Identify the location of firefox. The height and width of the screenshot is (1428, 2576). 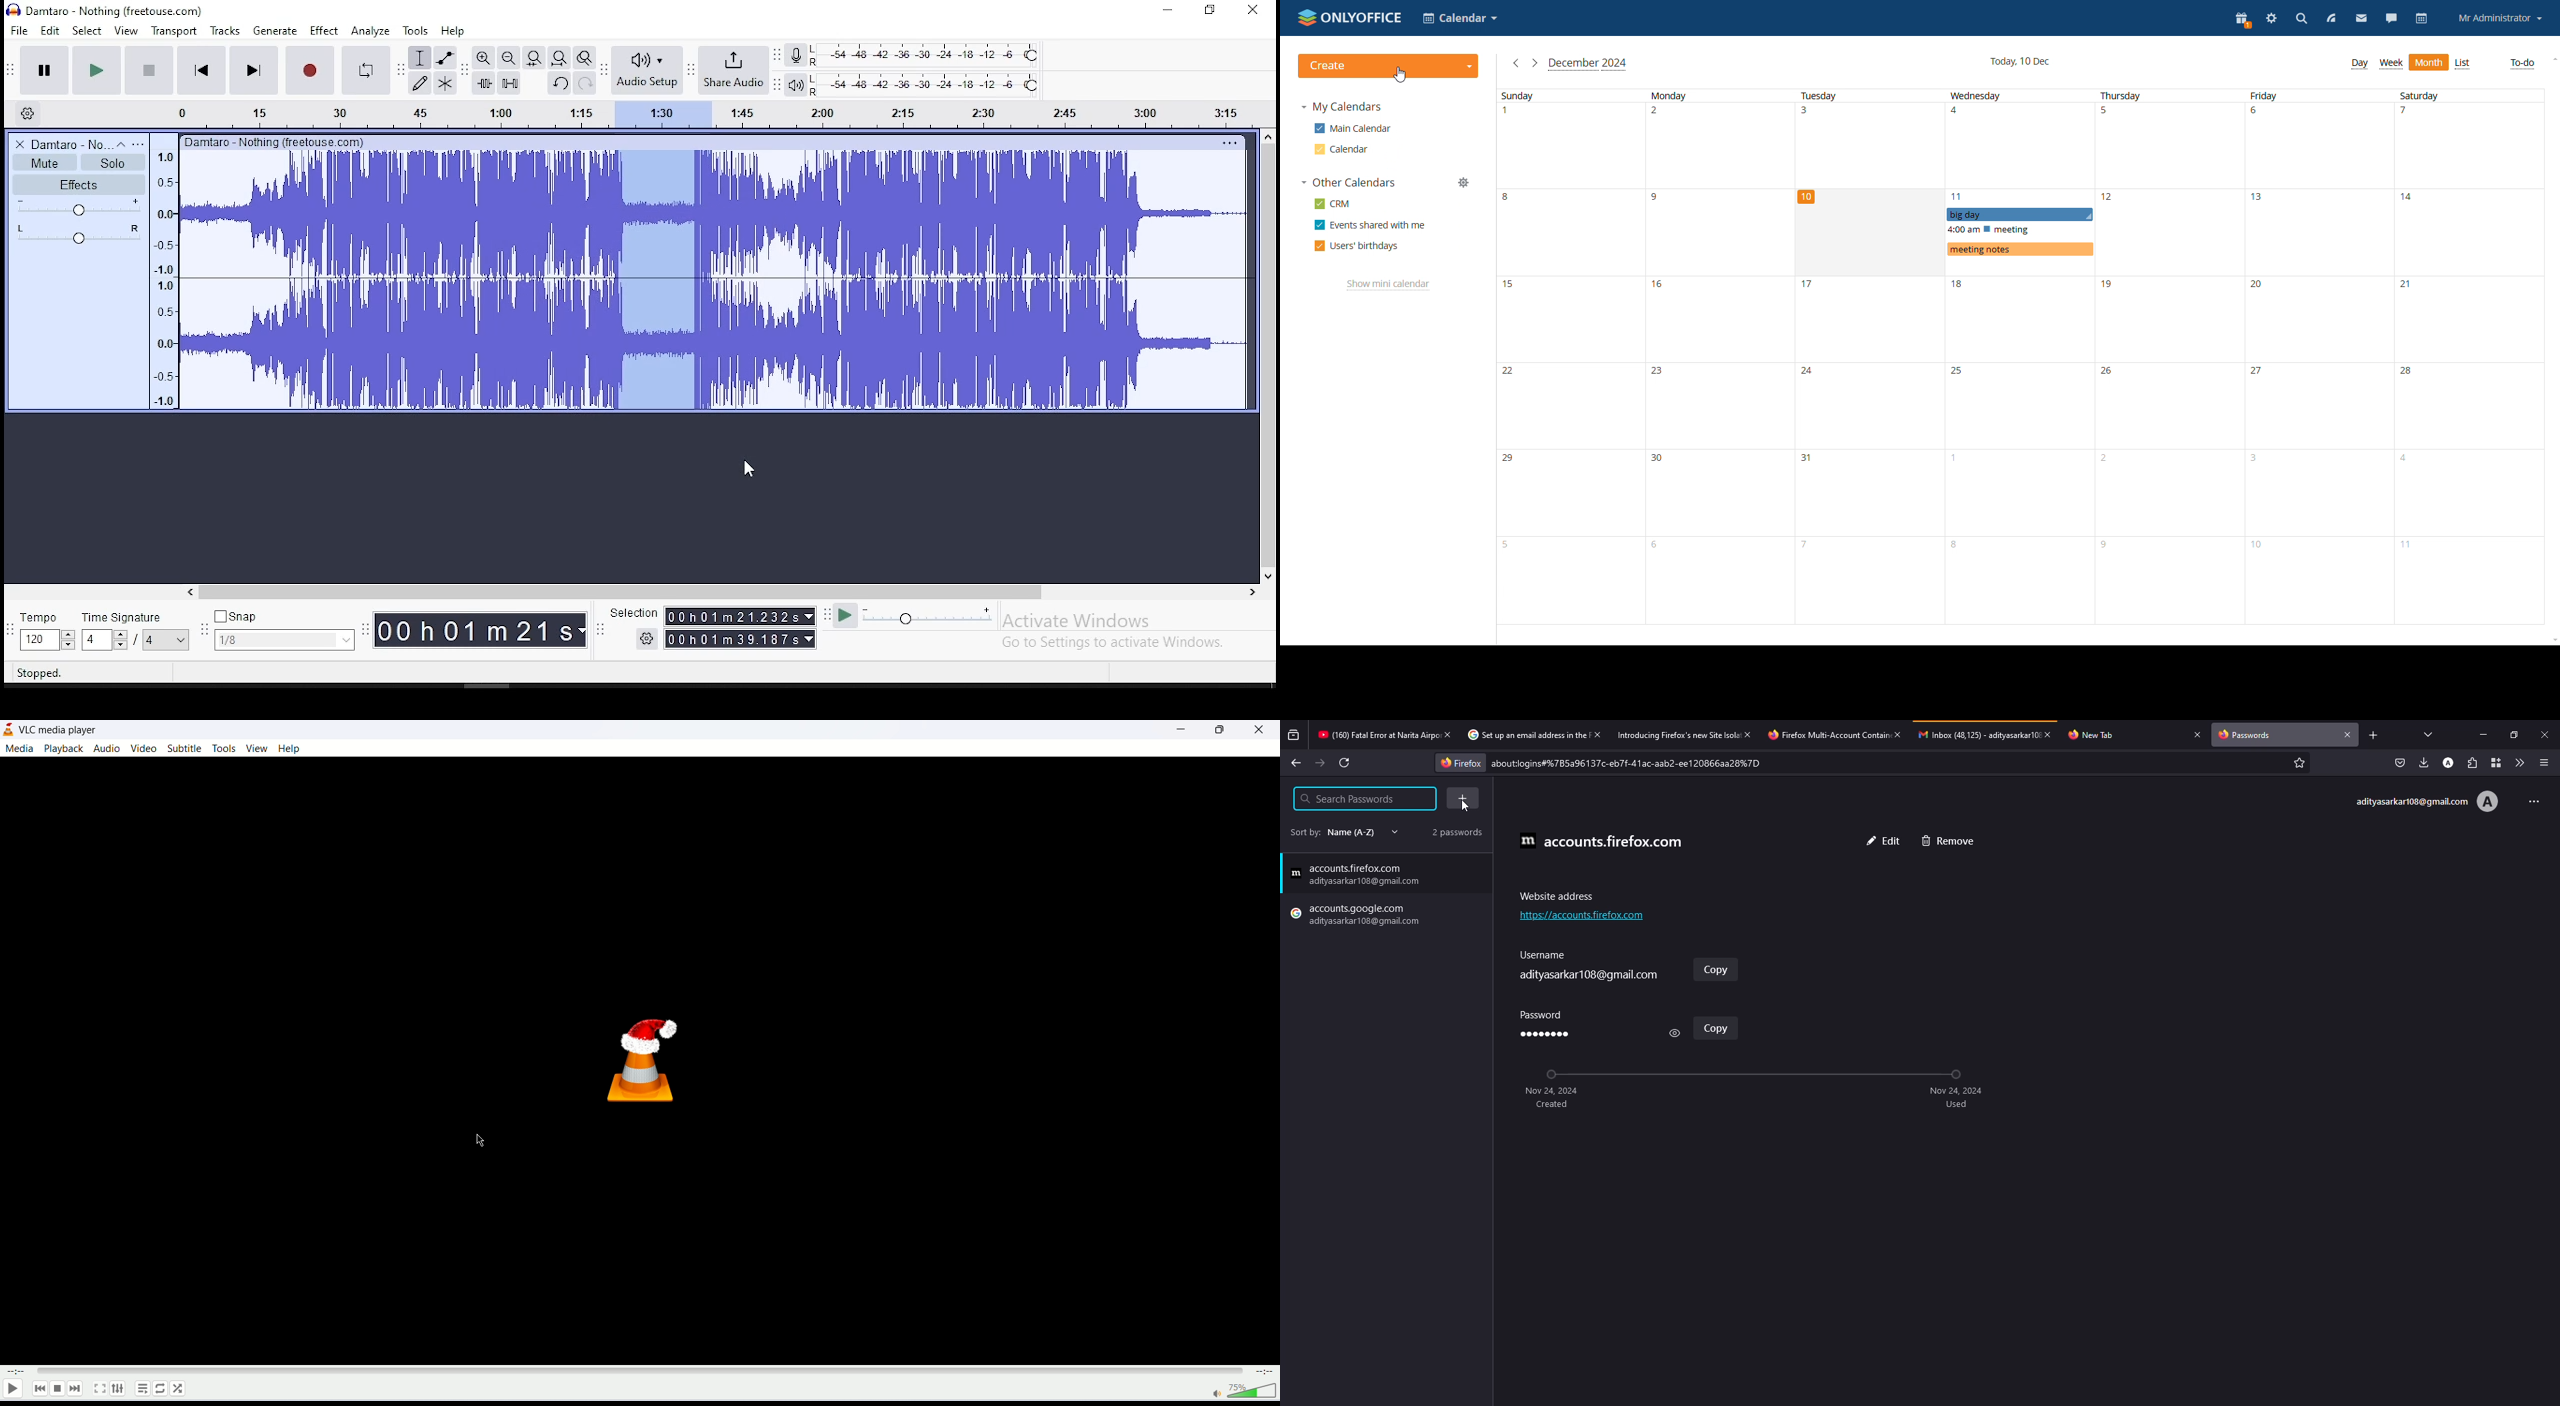
(1358, 876).